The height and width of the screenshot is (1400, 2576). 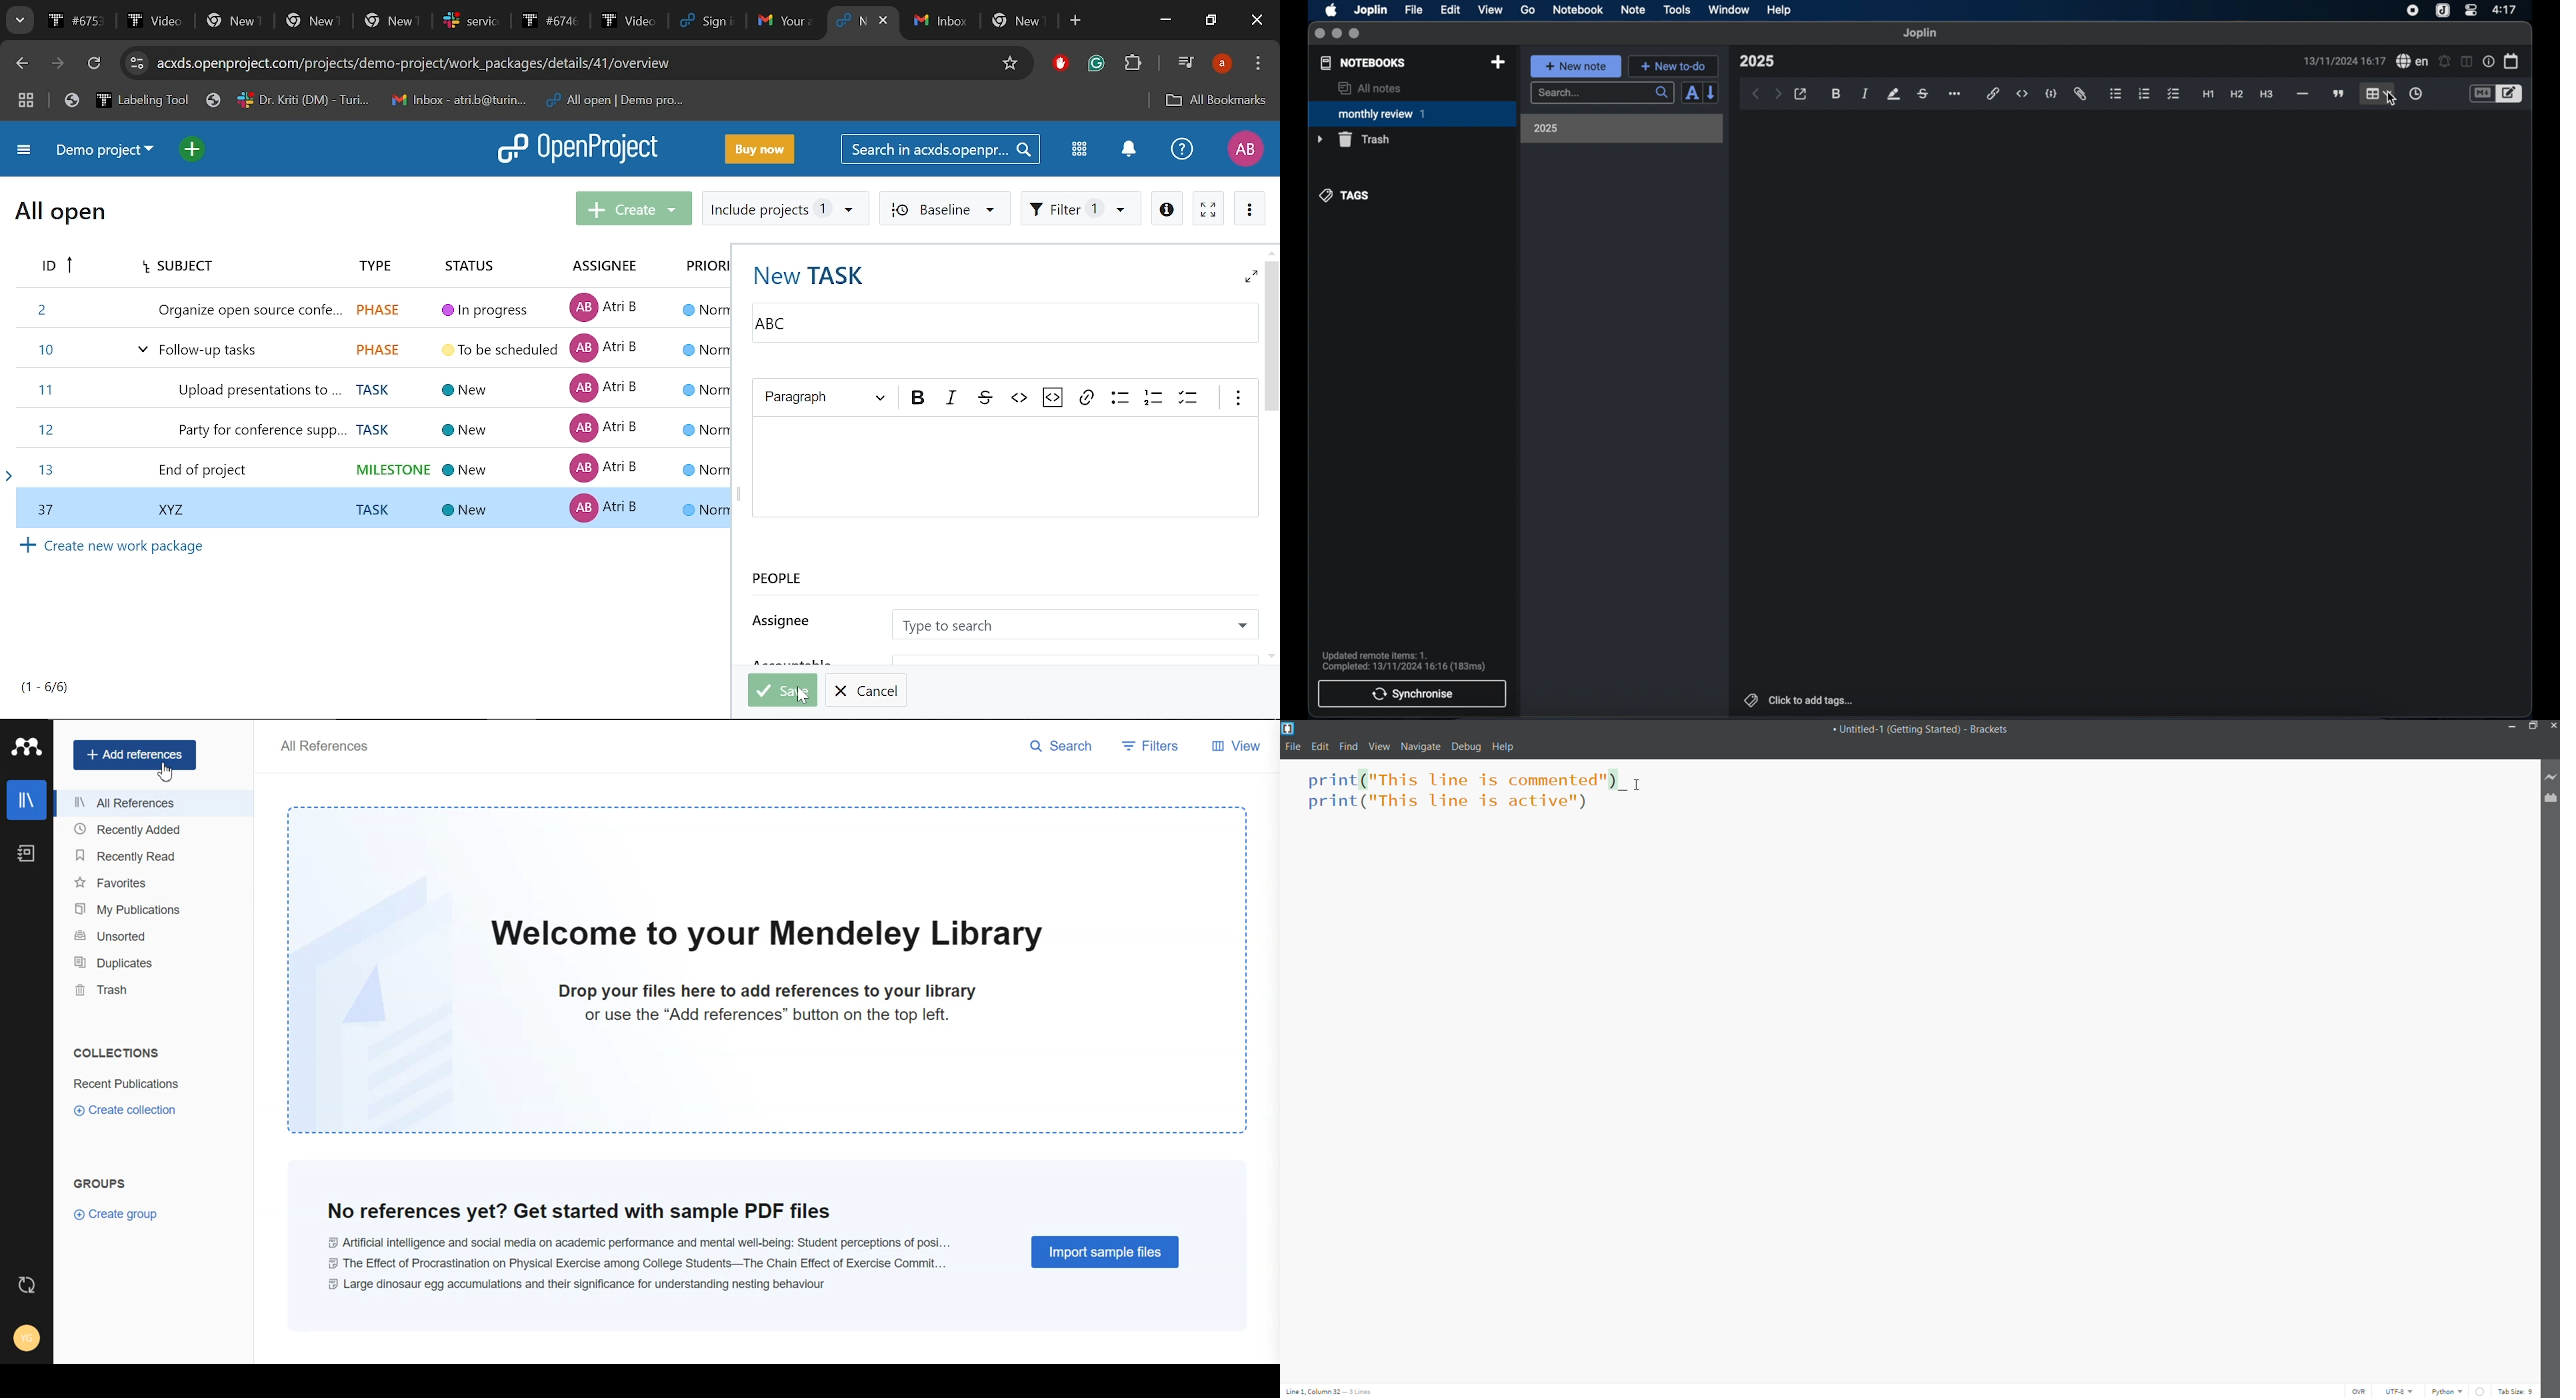 What do you see at coordinates (2512, 61) in the screenshot?
I see `calendar` at bounding box center [2512, 61].